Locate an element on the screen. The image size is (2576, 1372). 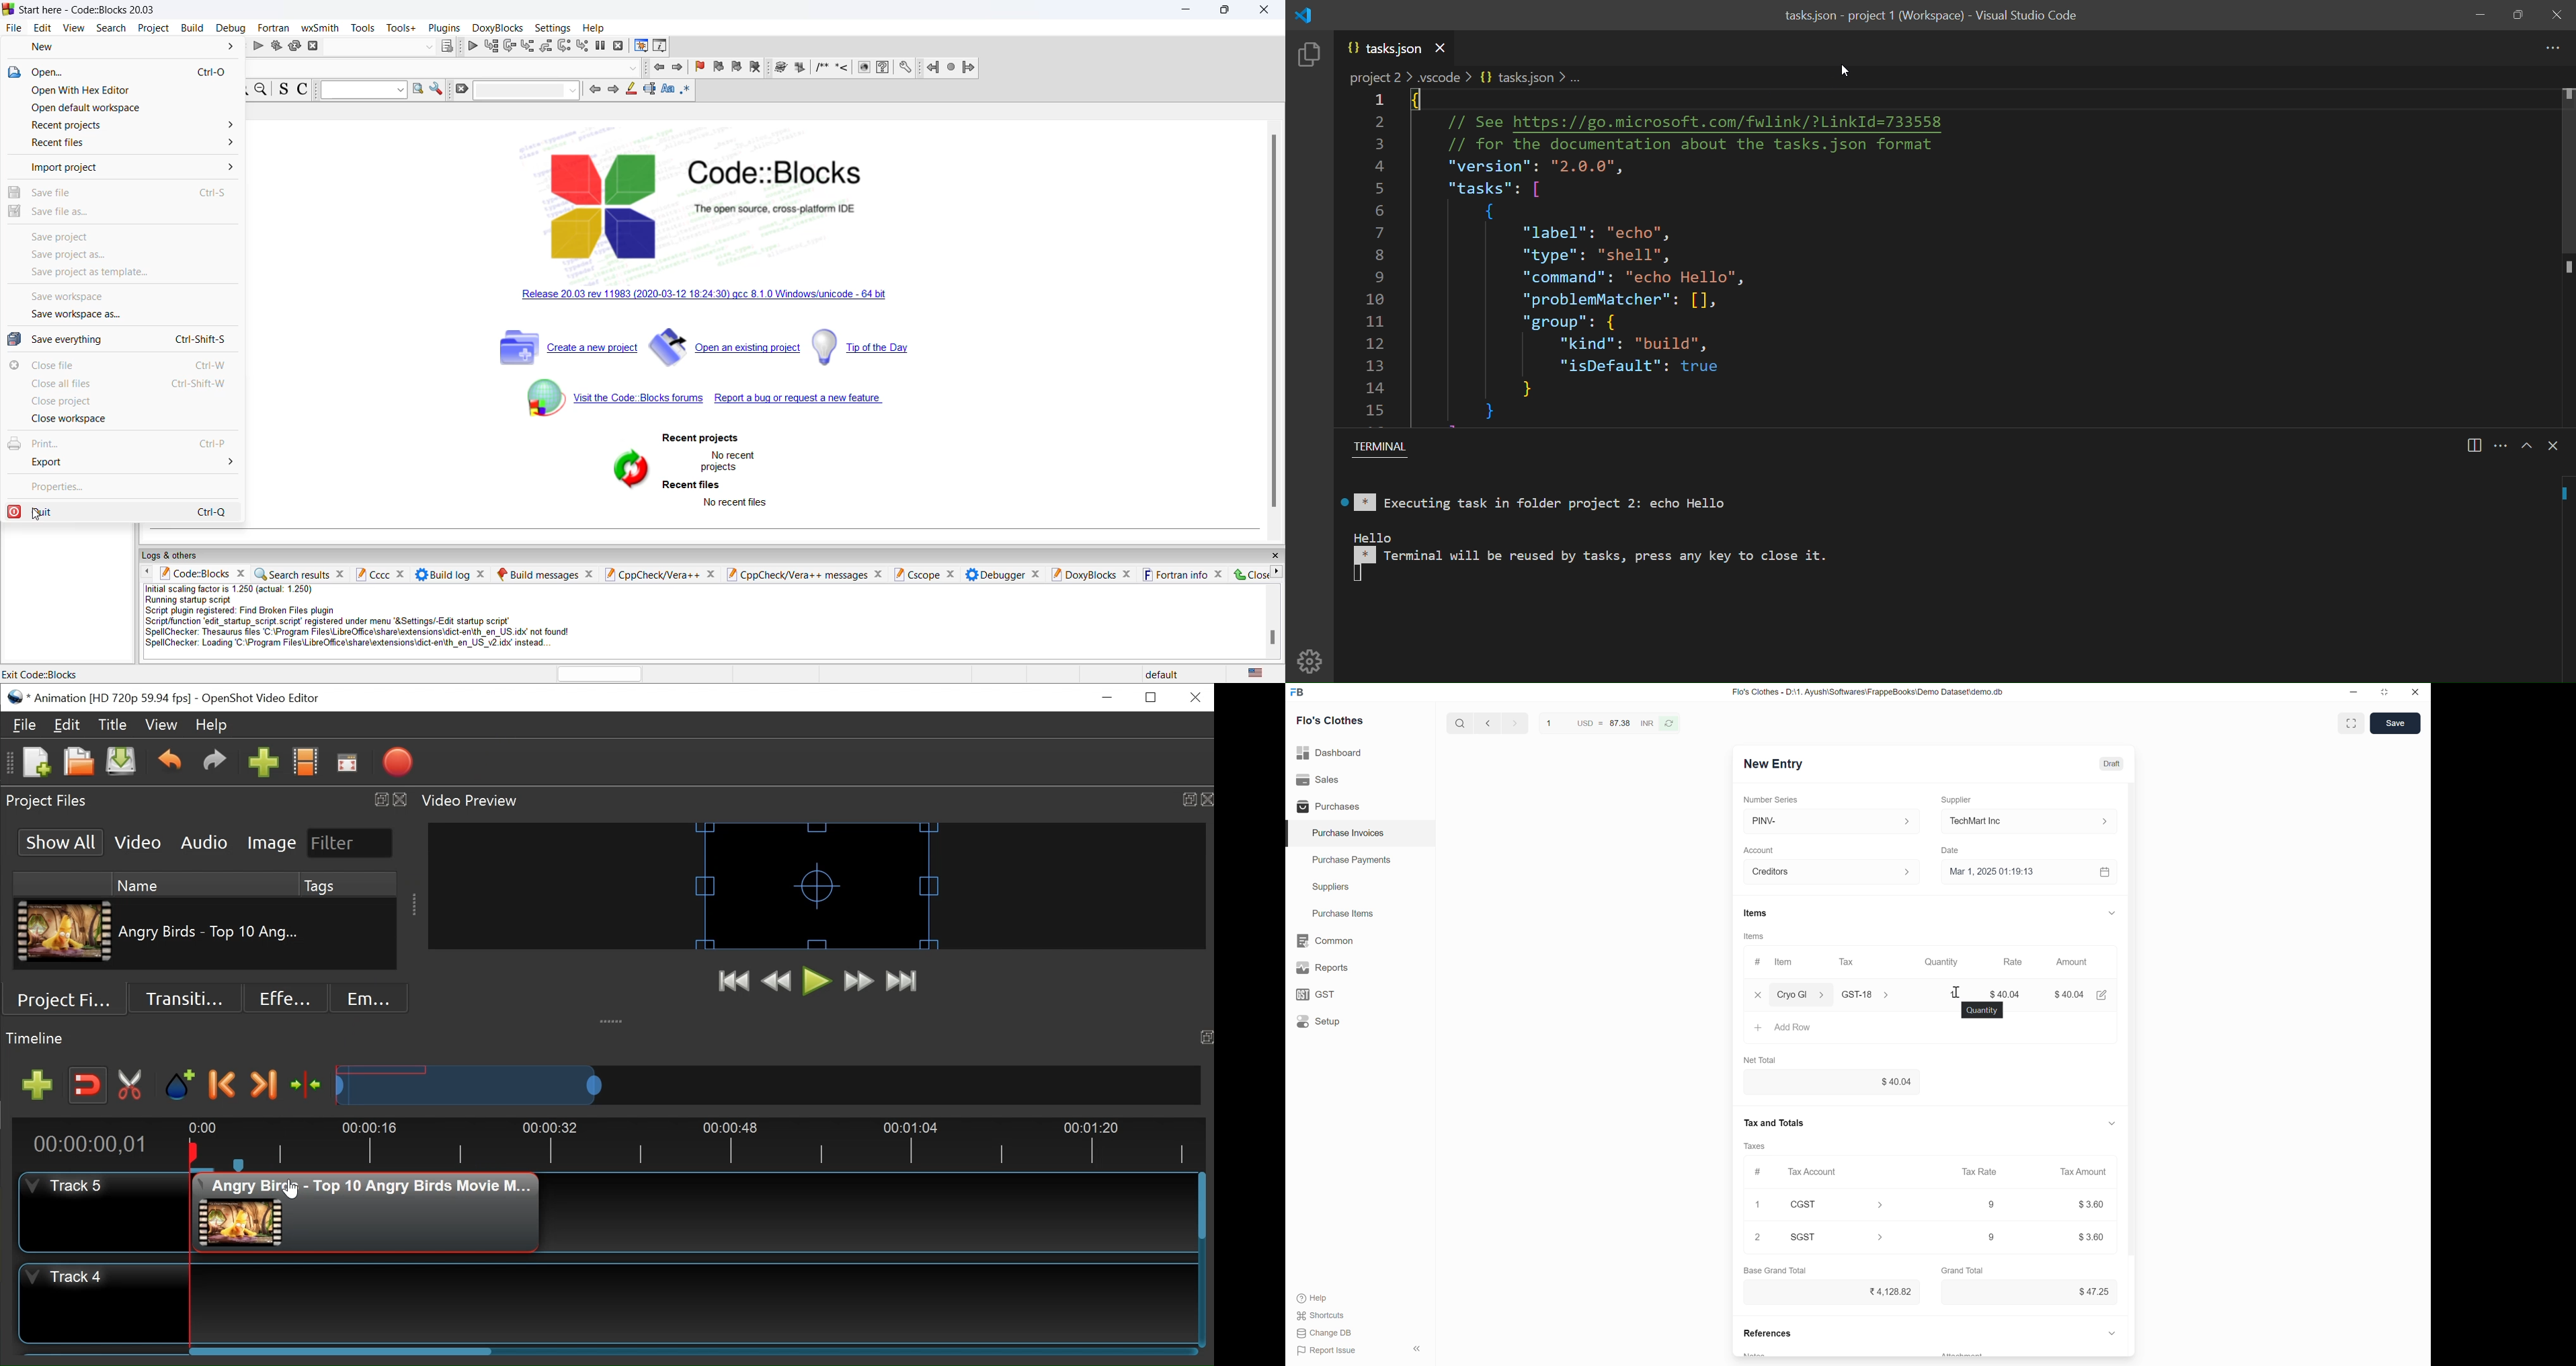
Quantity is located at coordinates (1948, 962).